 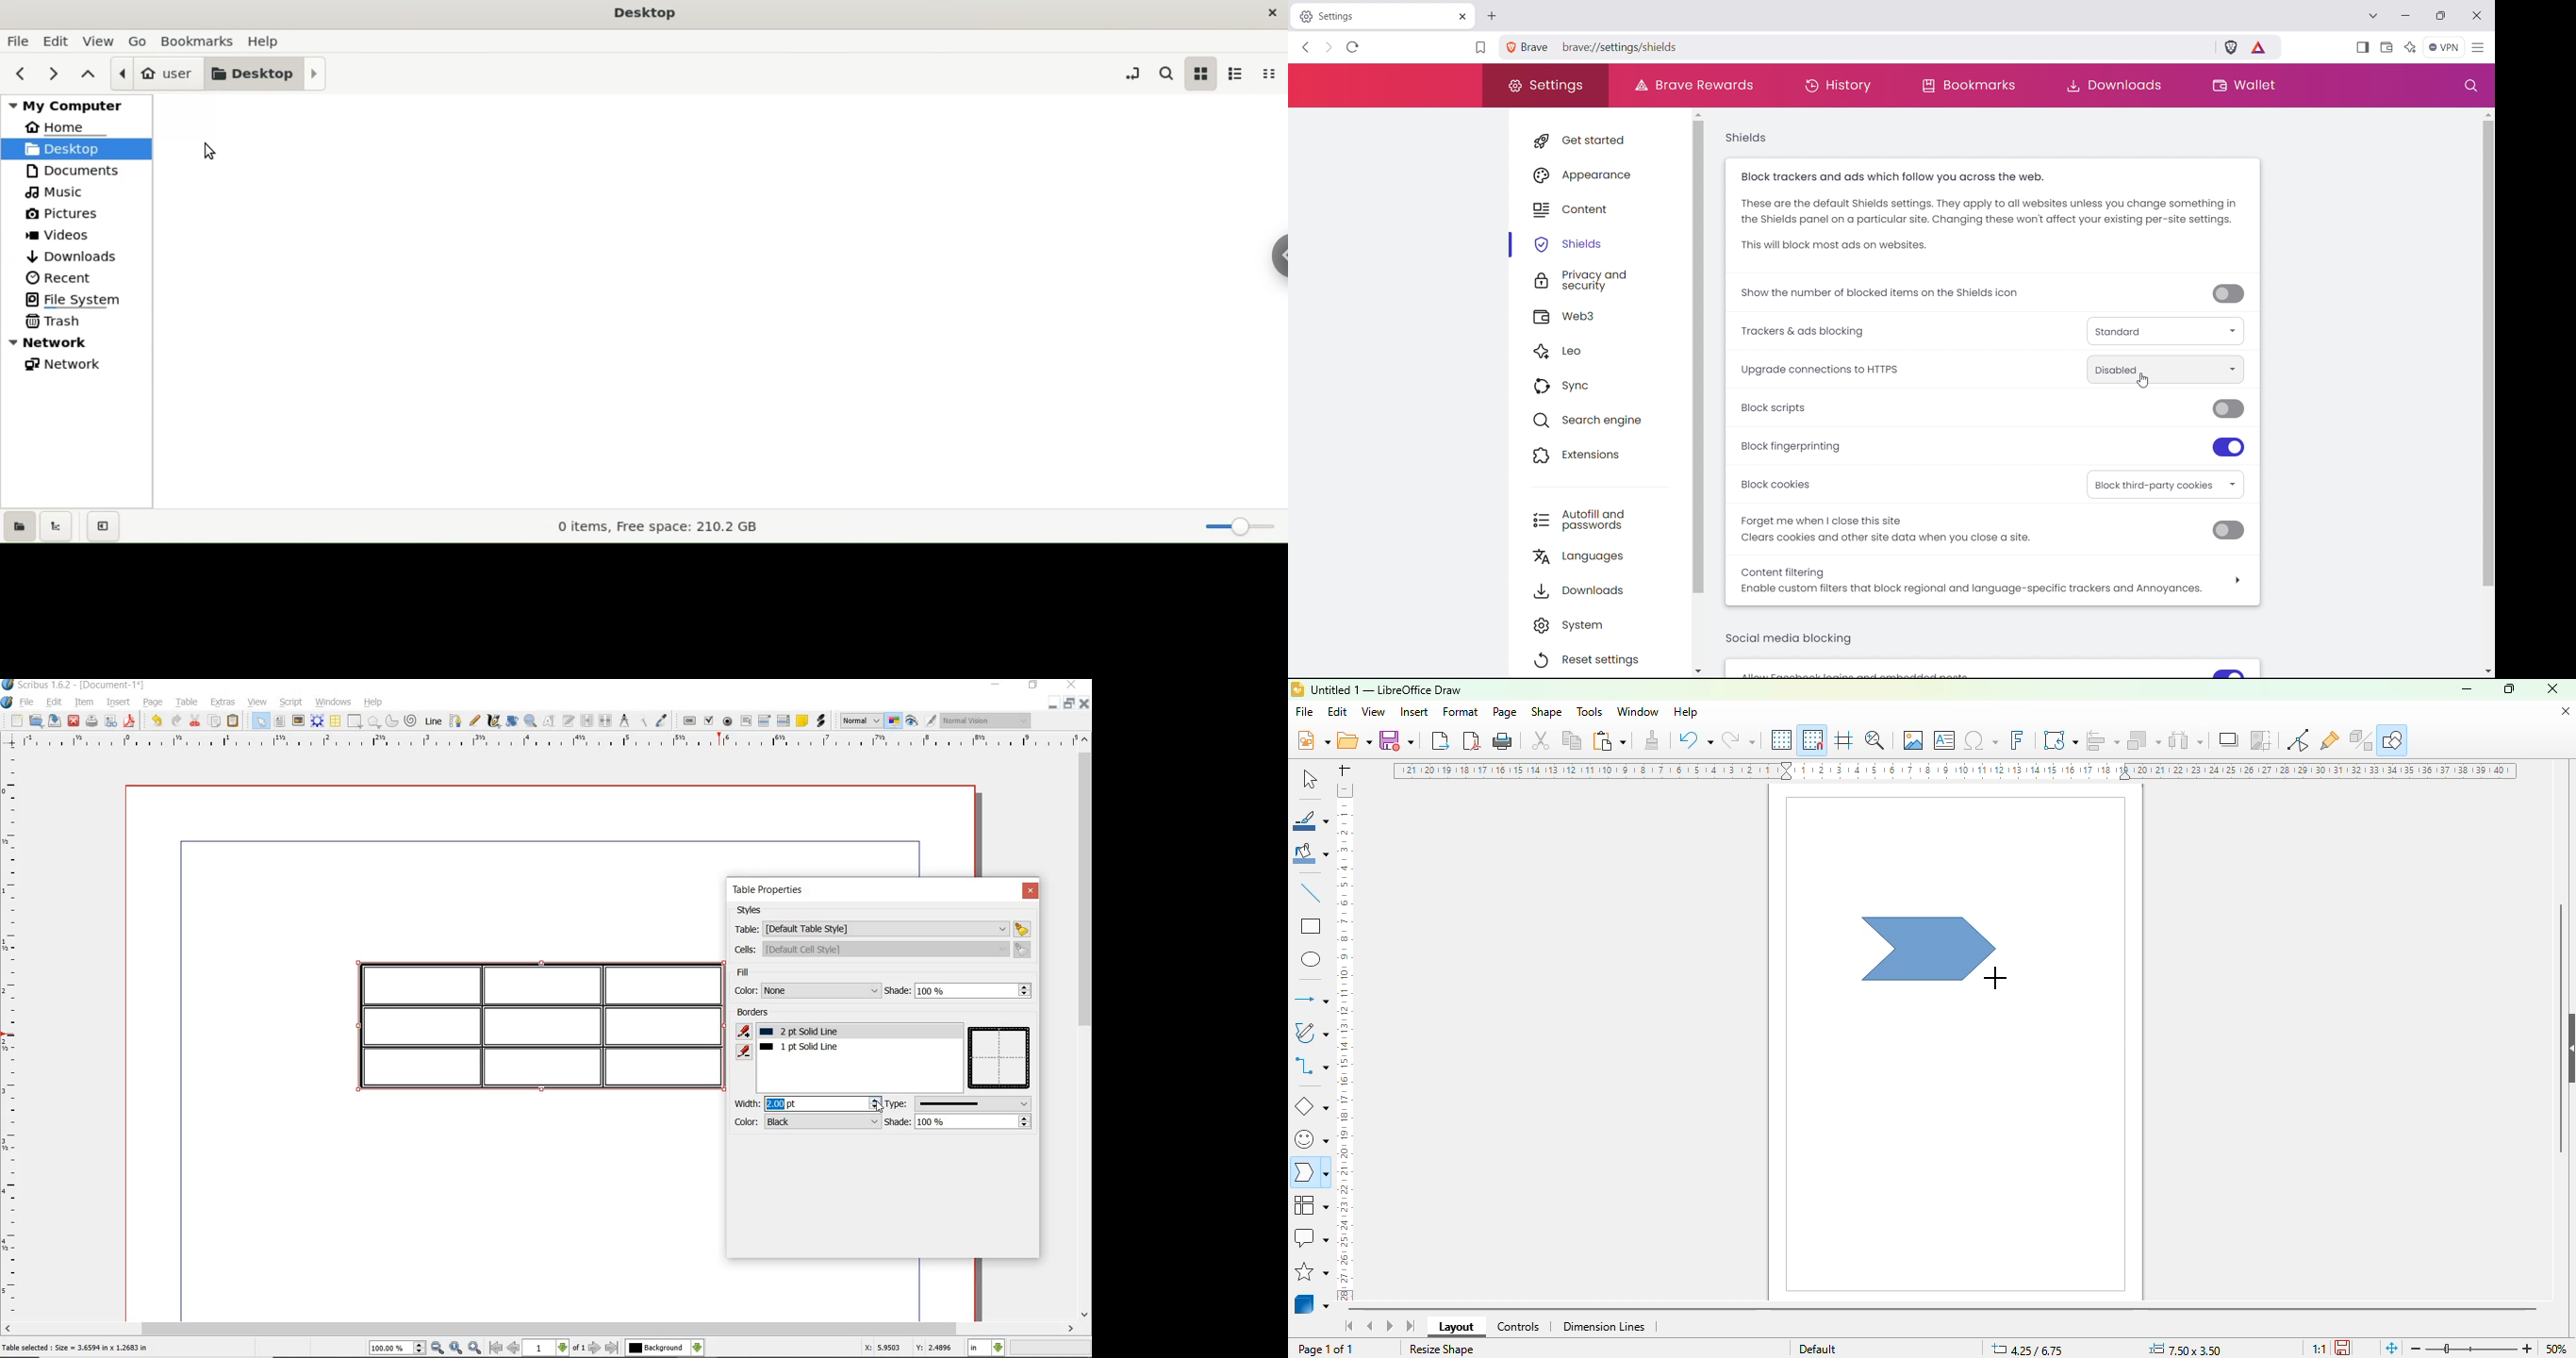 I want to click on 50%, so click(x=2556, y=1349).